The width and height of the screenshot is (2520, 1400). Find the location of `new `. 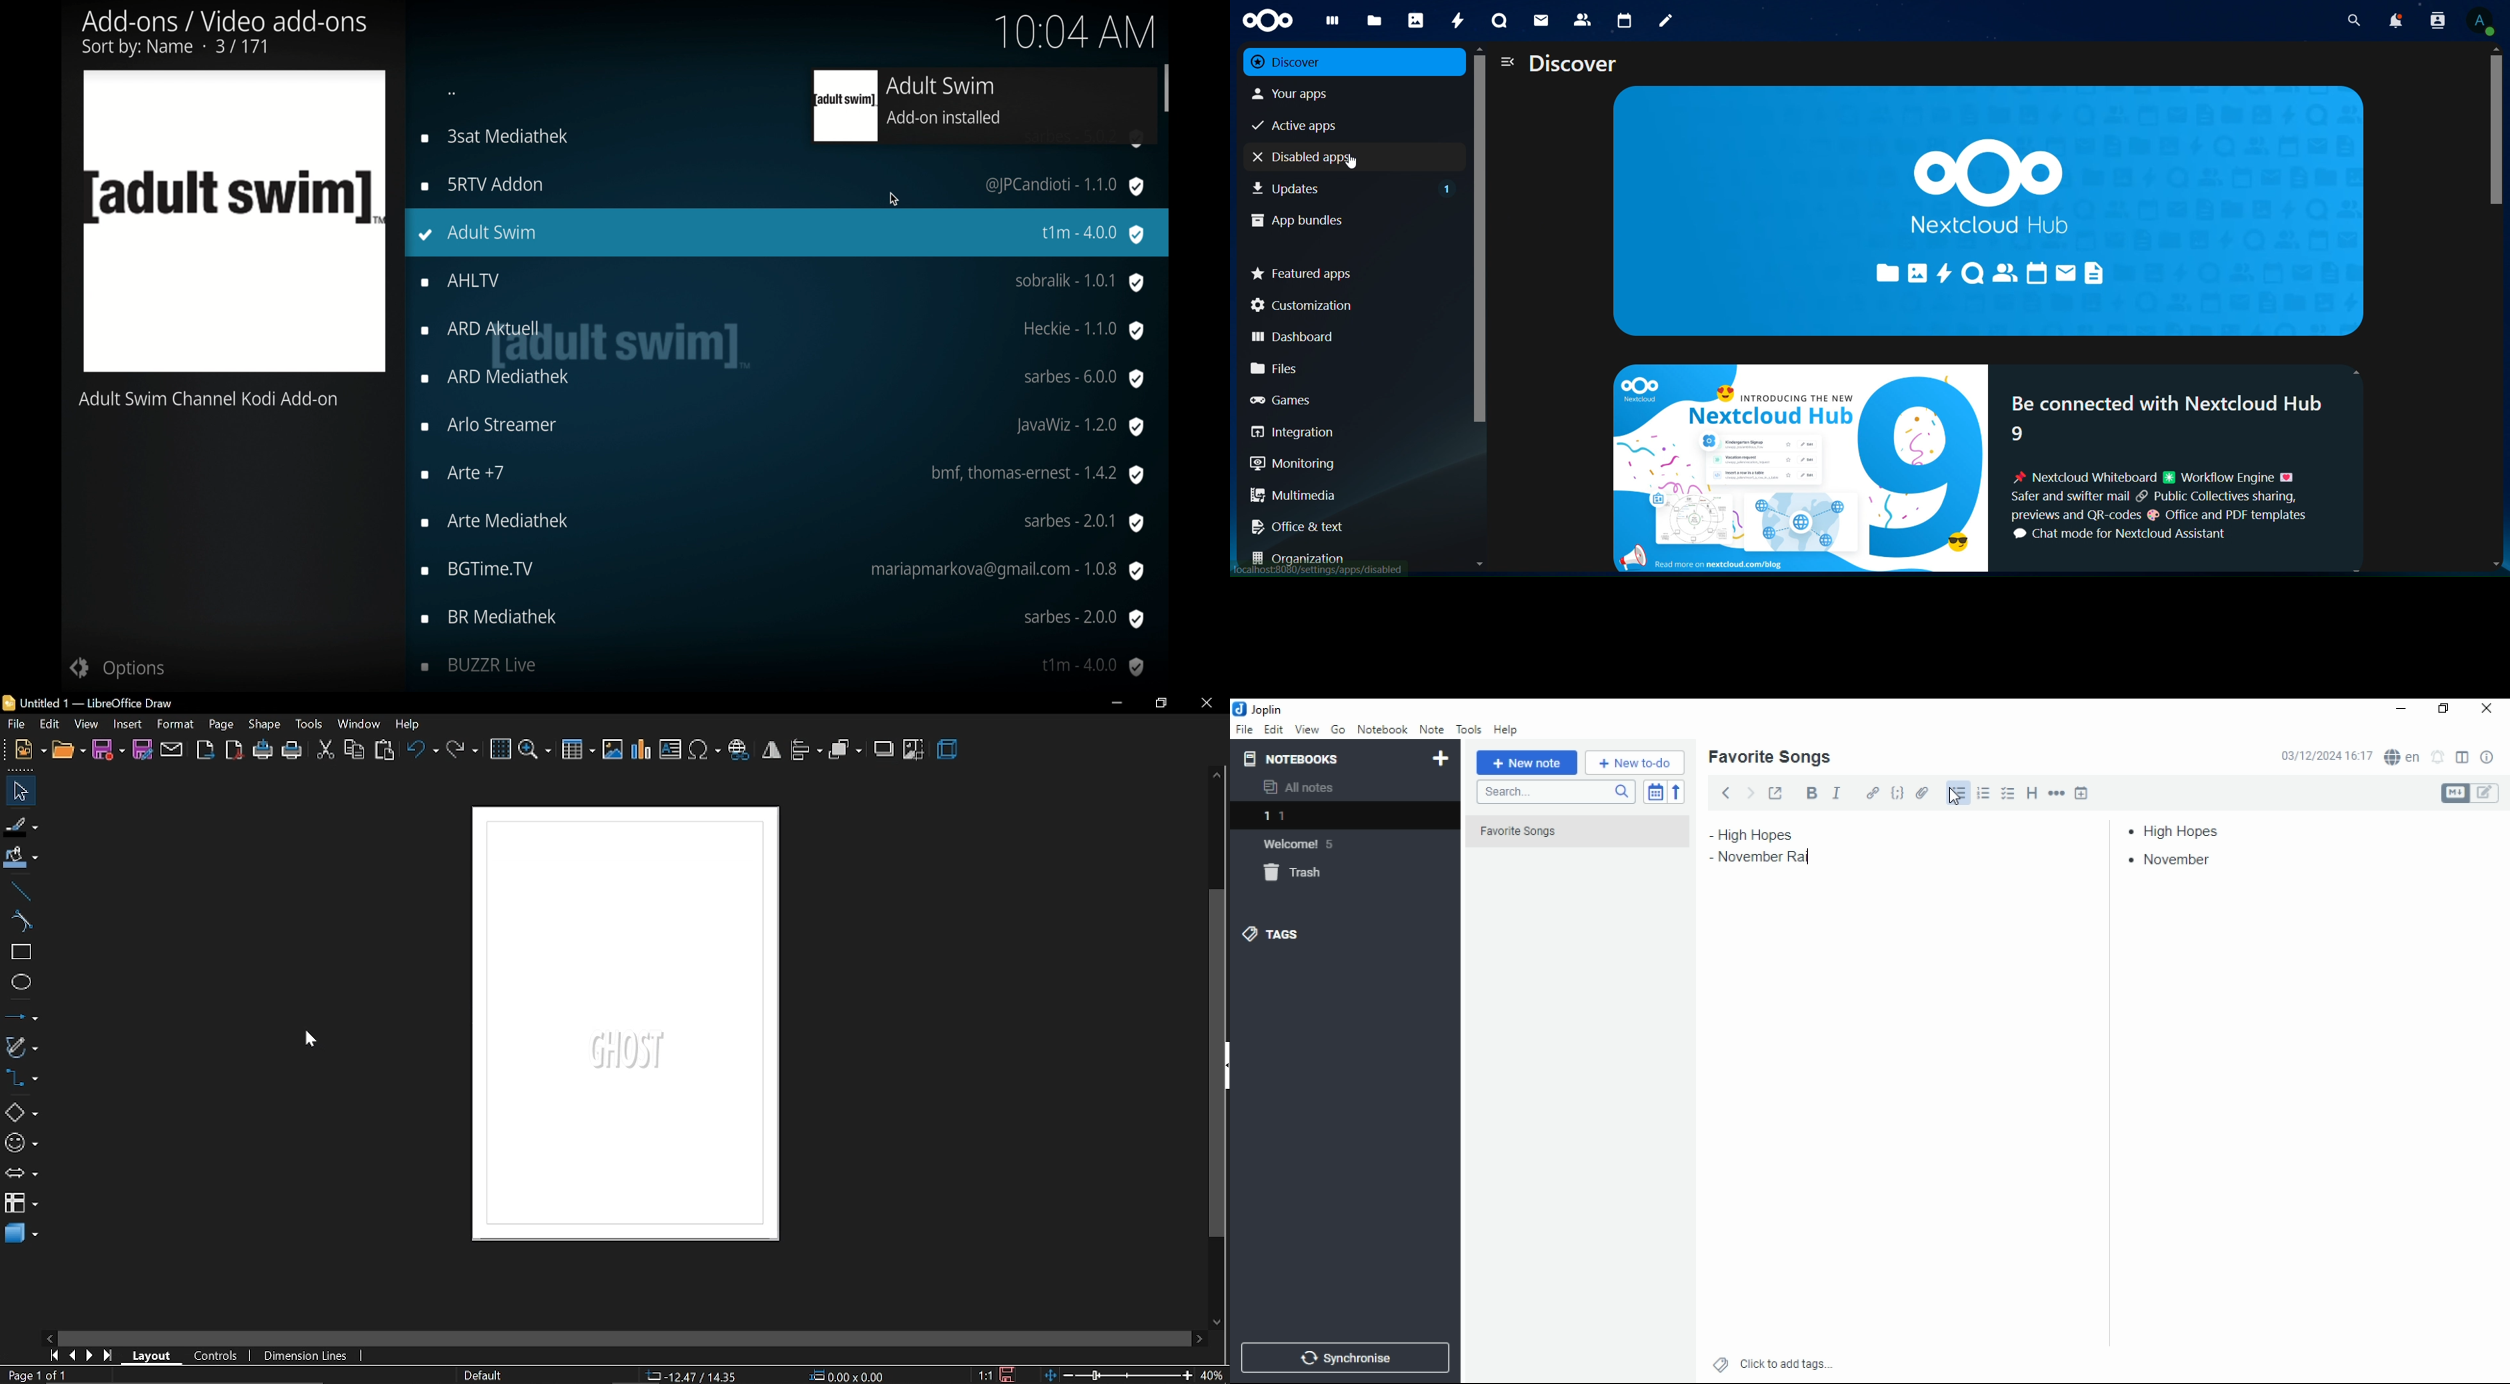

new  is located at coordinates (29, 749).